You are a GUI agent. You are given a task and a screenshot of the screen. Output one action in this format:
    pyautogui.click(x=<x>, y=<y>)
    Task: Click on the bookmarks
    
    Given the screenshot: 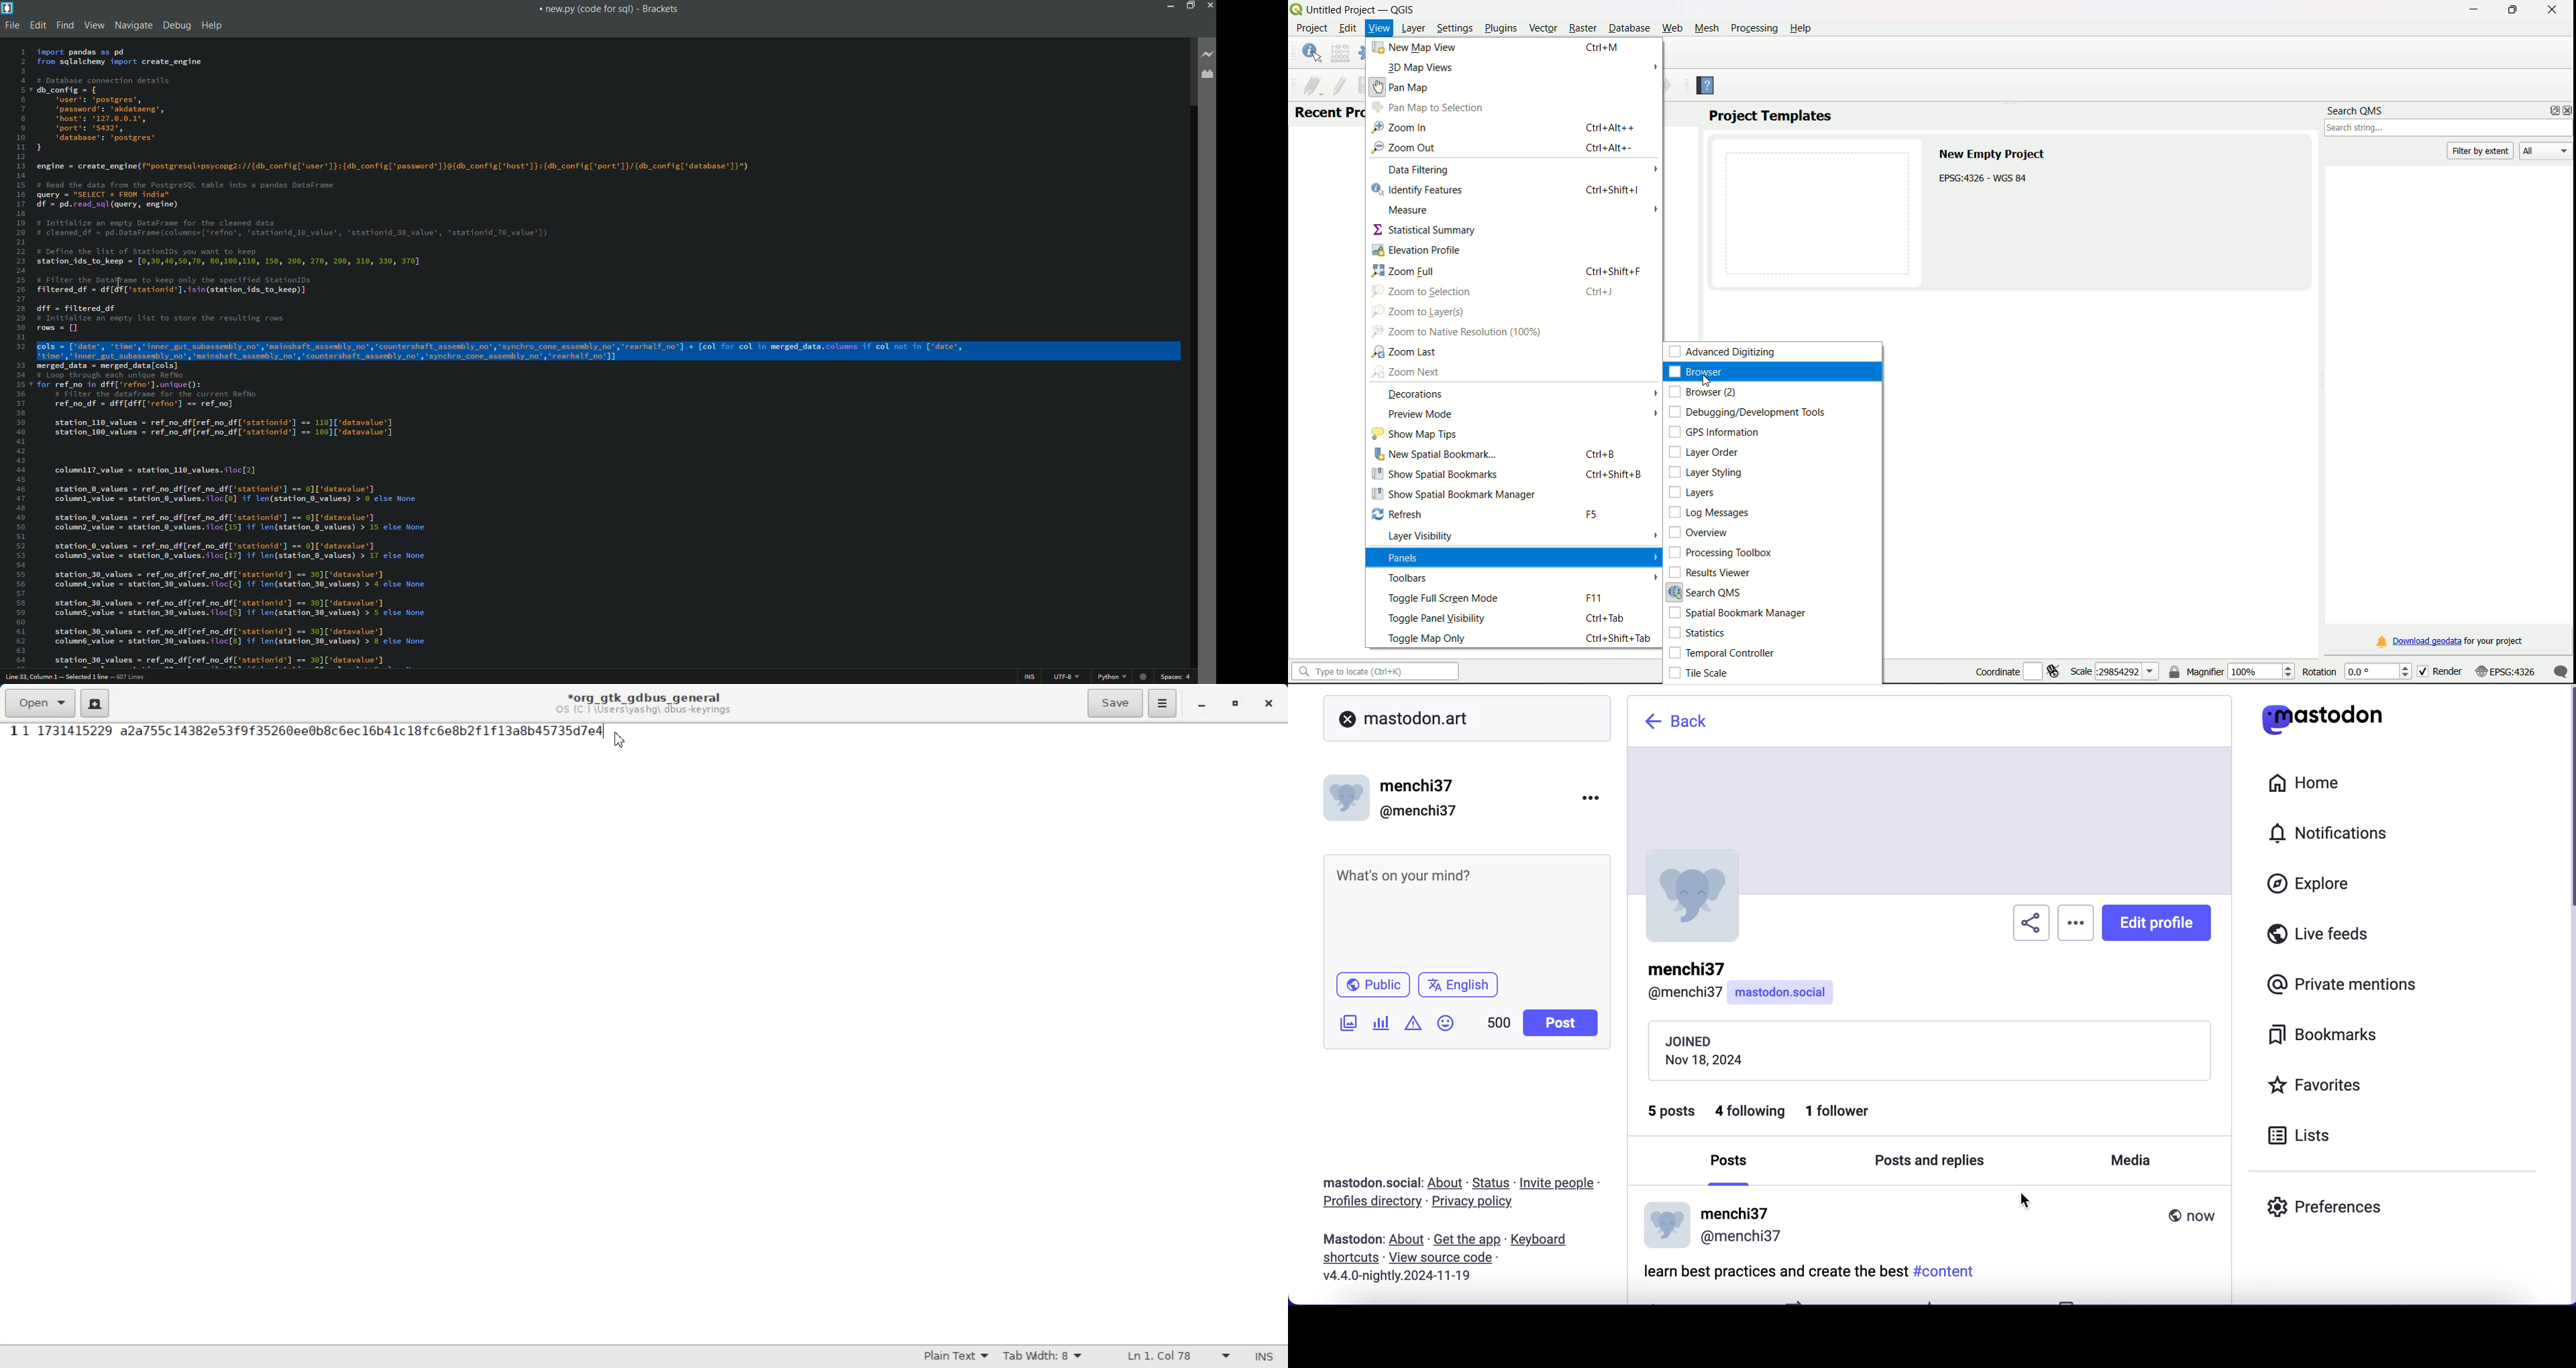 What is the action you would take?
    pyautogui.click(x=2330, y=1039)
    